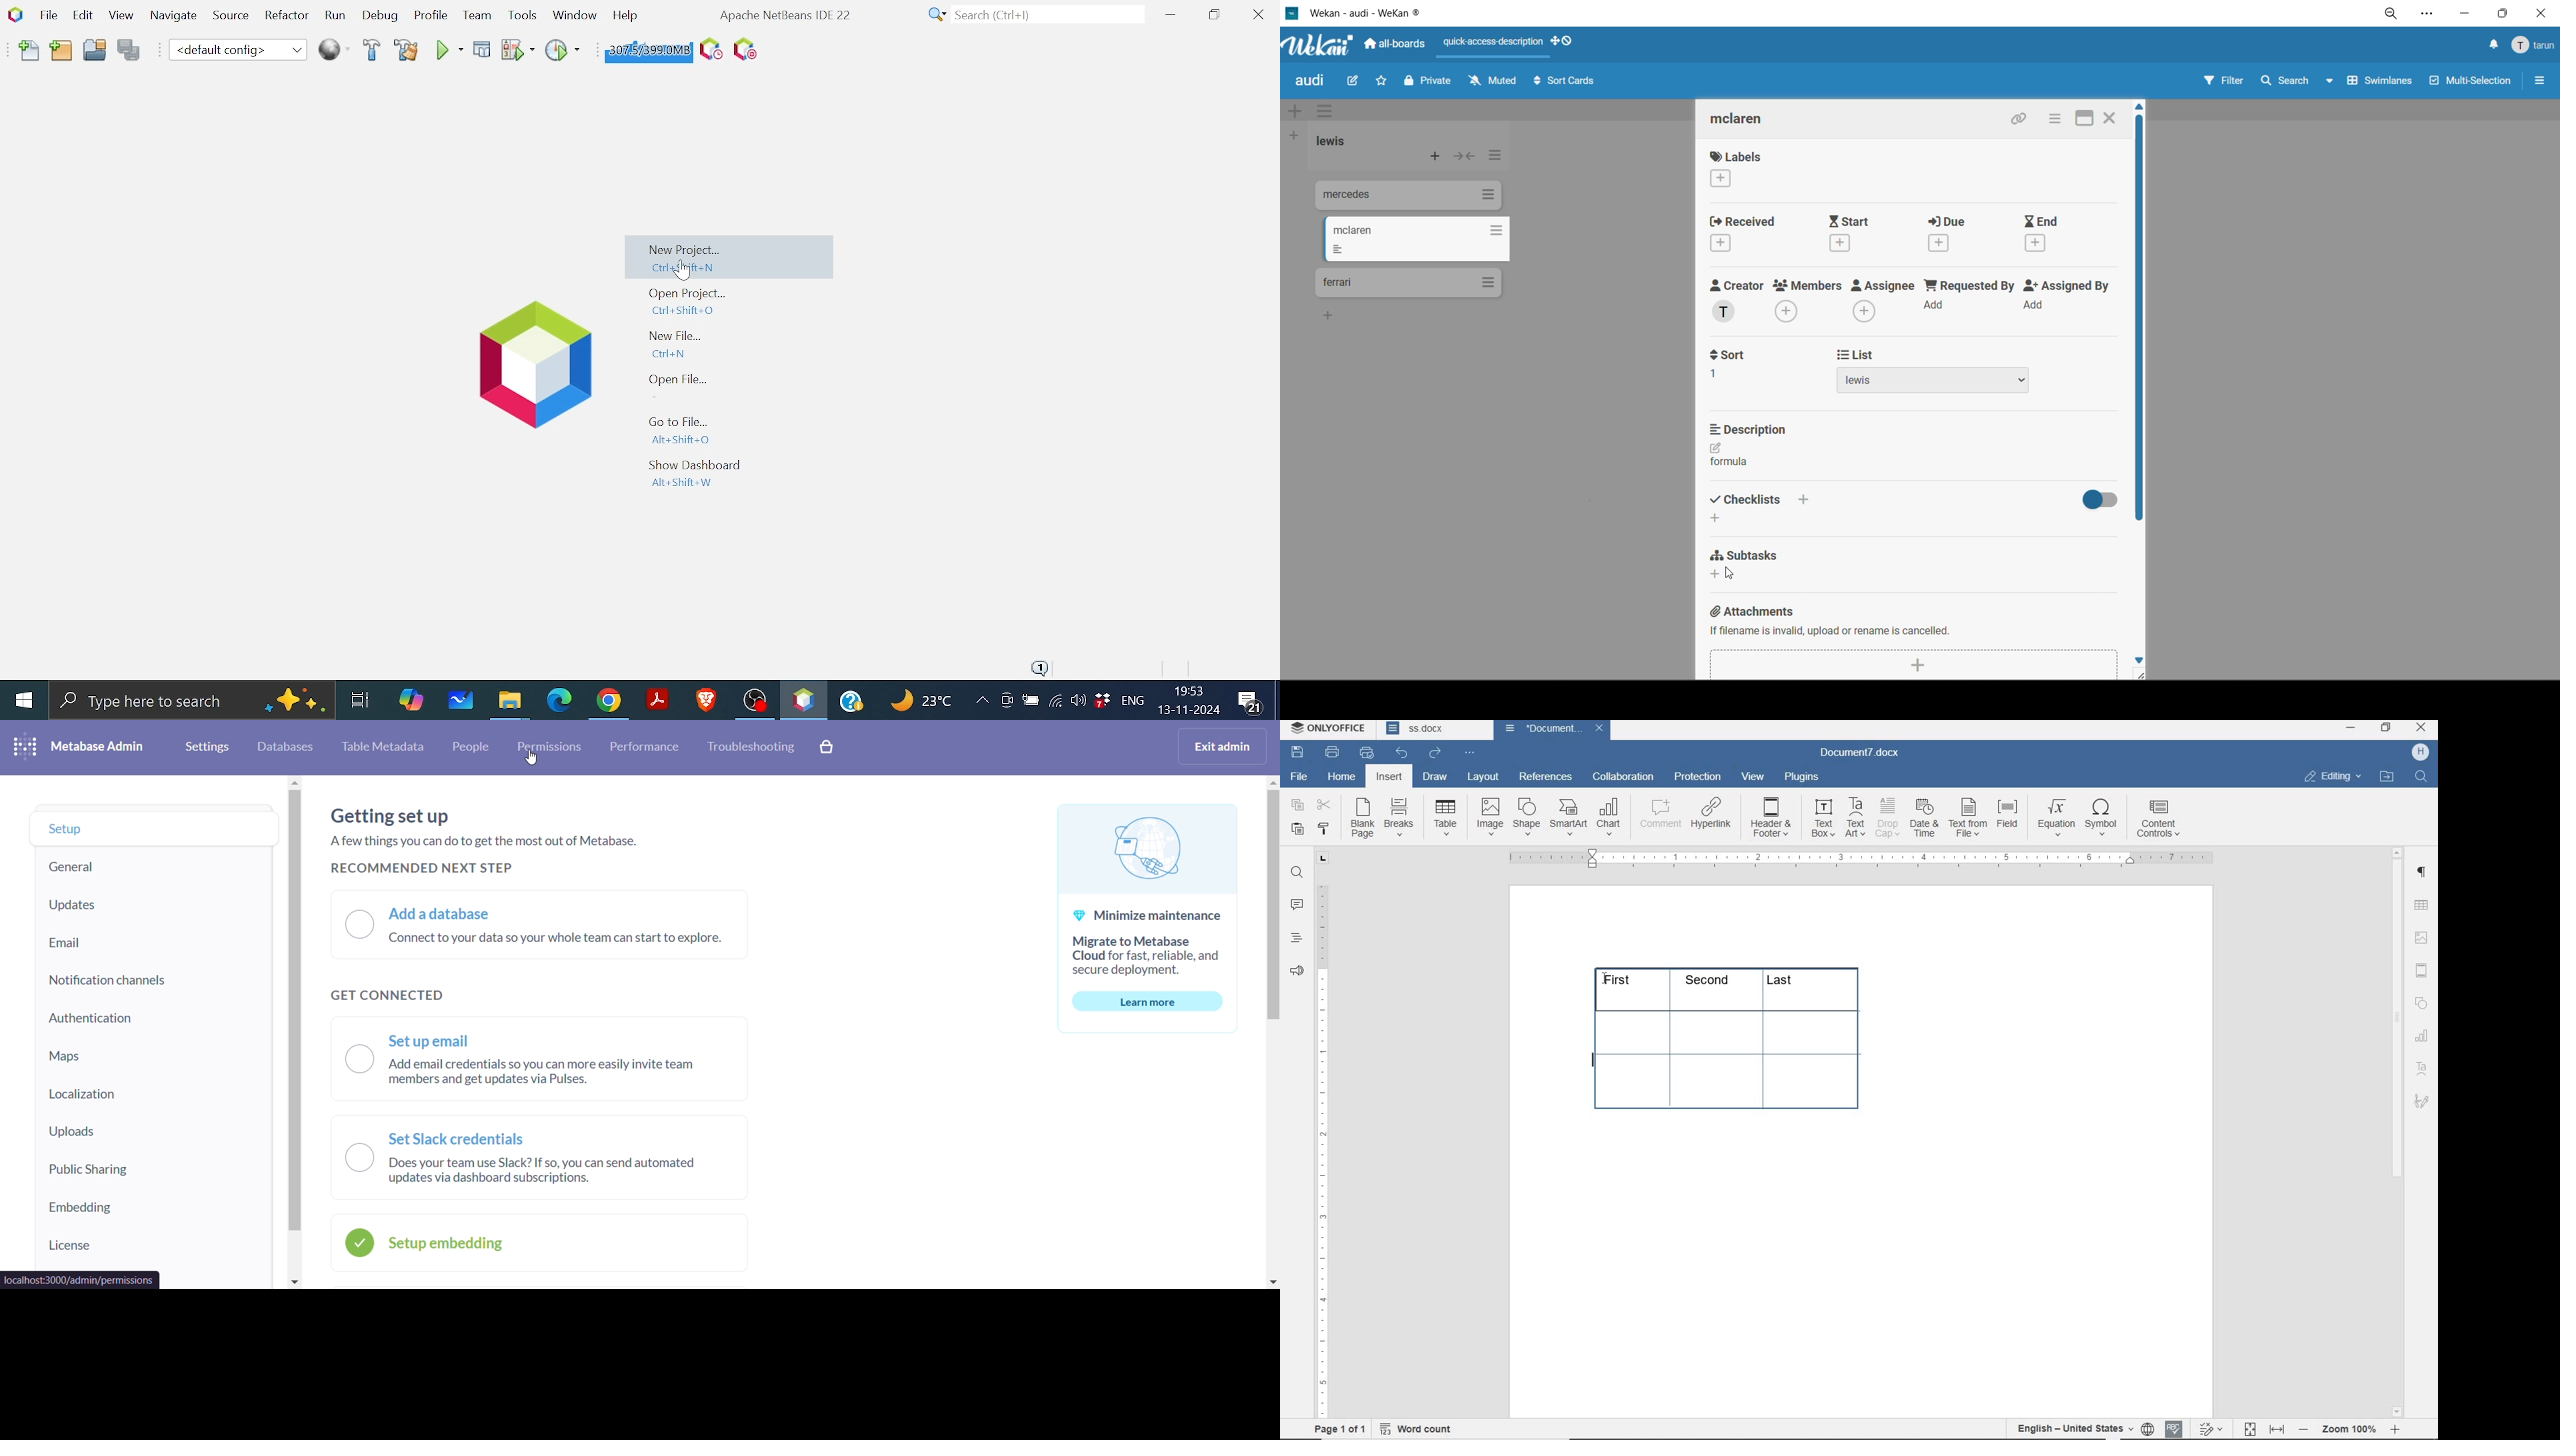  I want to click on uploads, so click(151, 1129).